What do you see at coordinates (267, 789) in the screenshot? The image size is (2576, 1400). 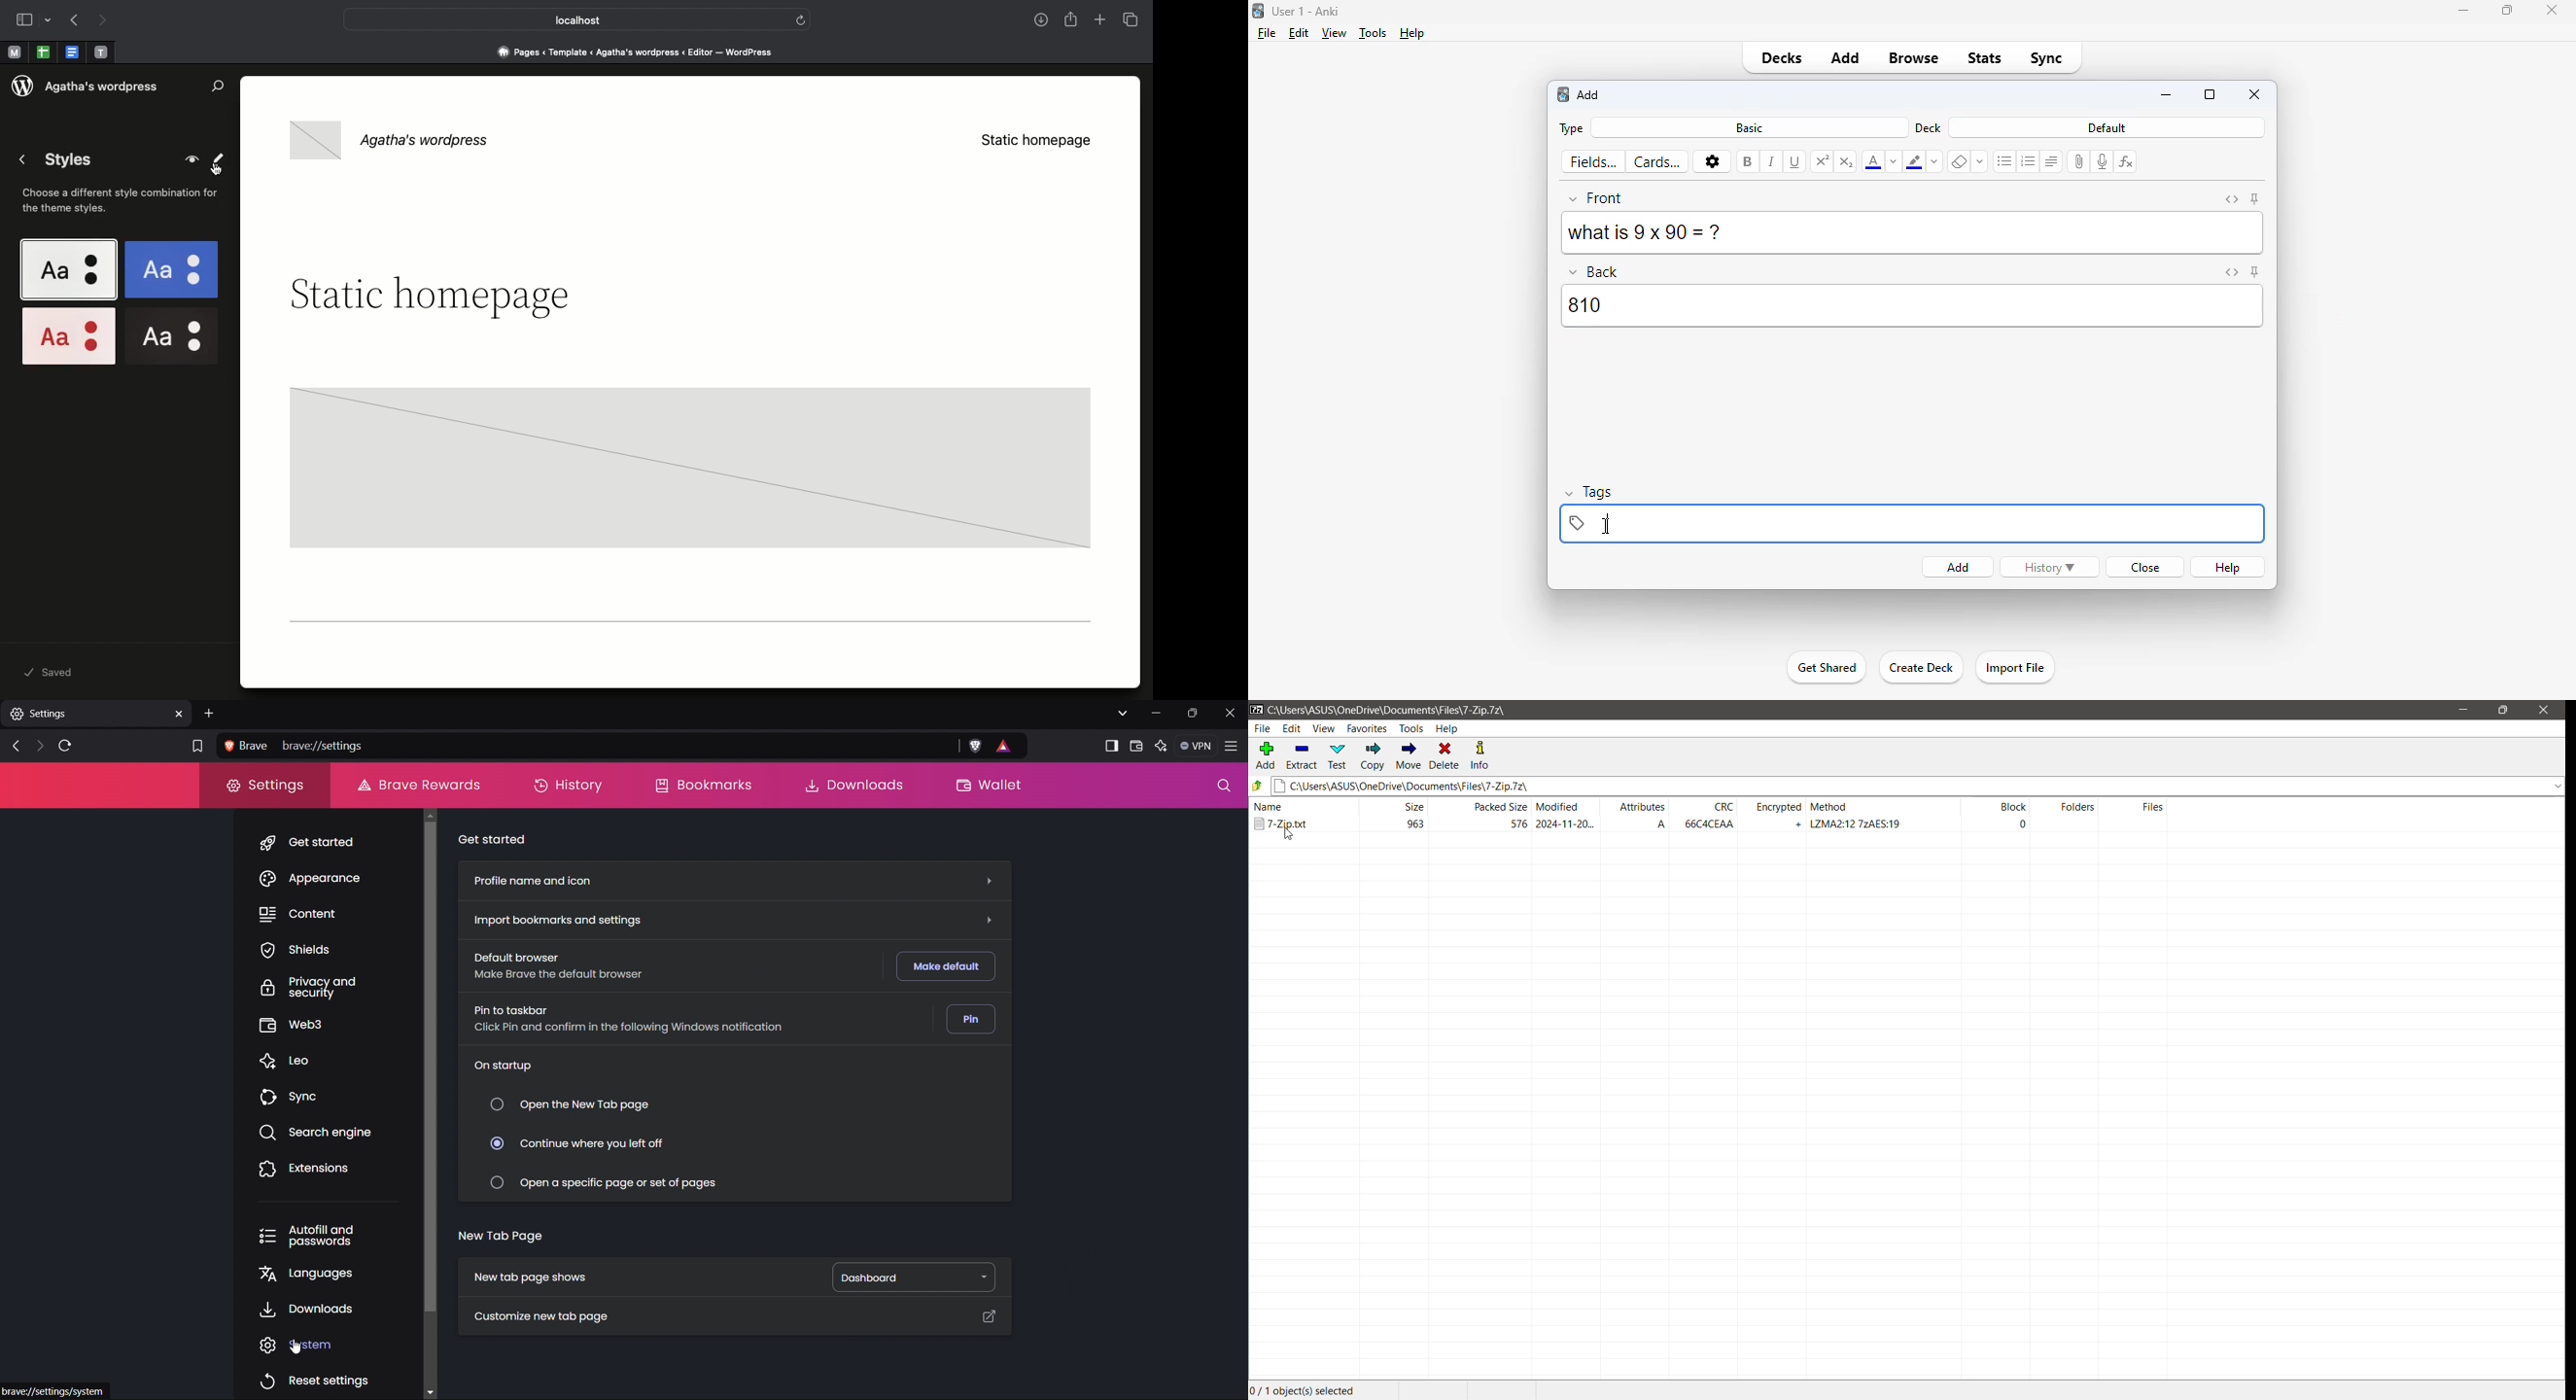 I see `Settings` at bounding box center [267, 789].